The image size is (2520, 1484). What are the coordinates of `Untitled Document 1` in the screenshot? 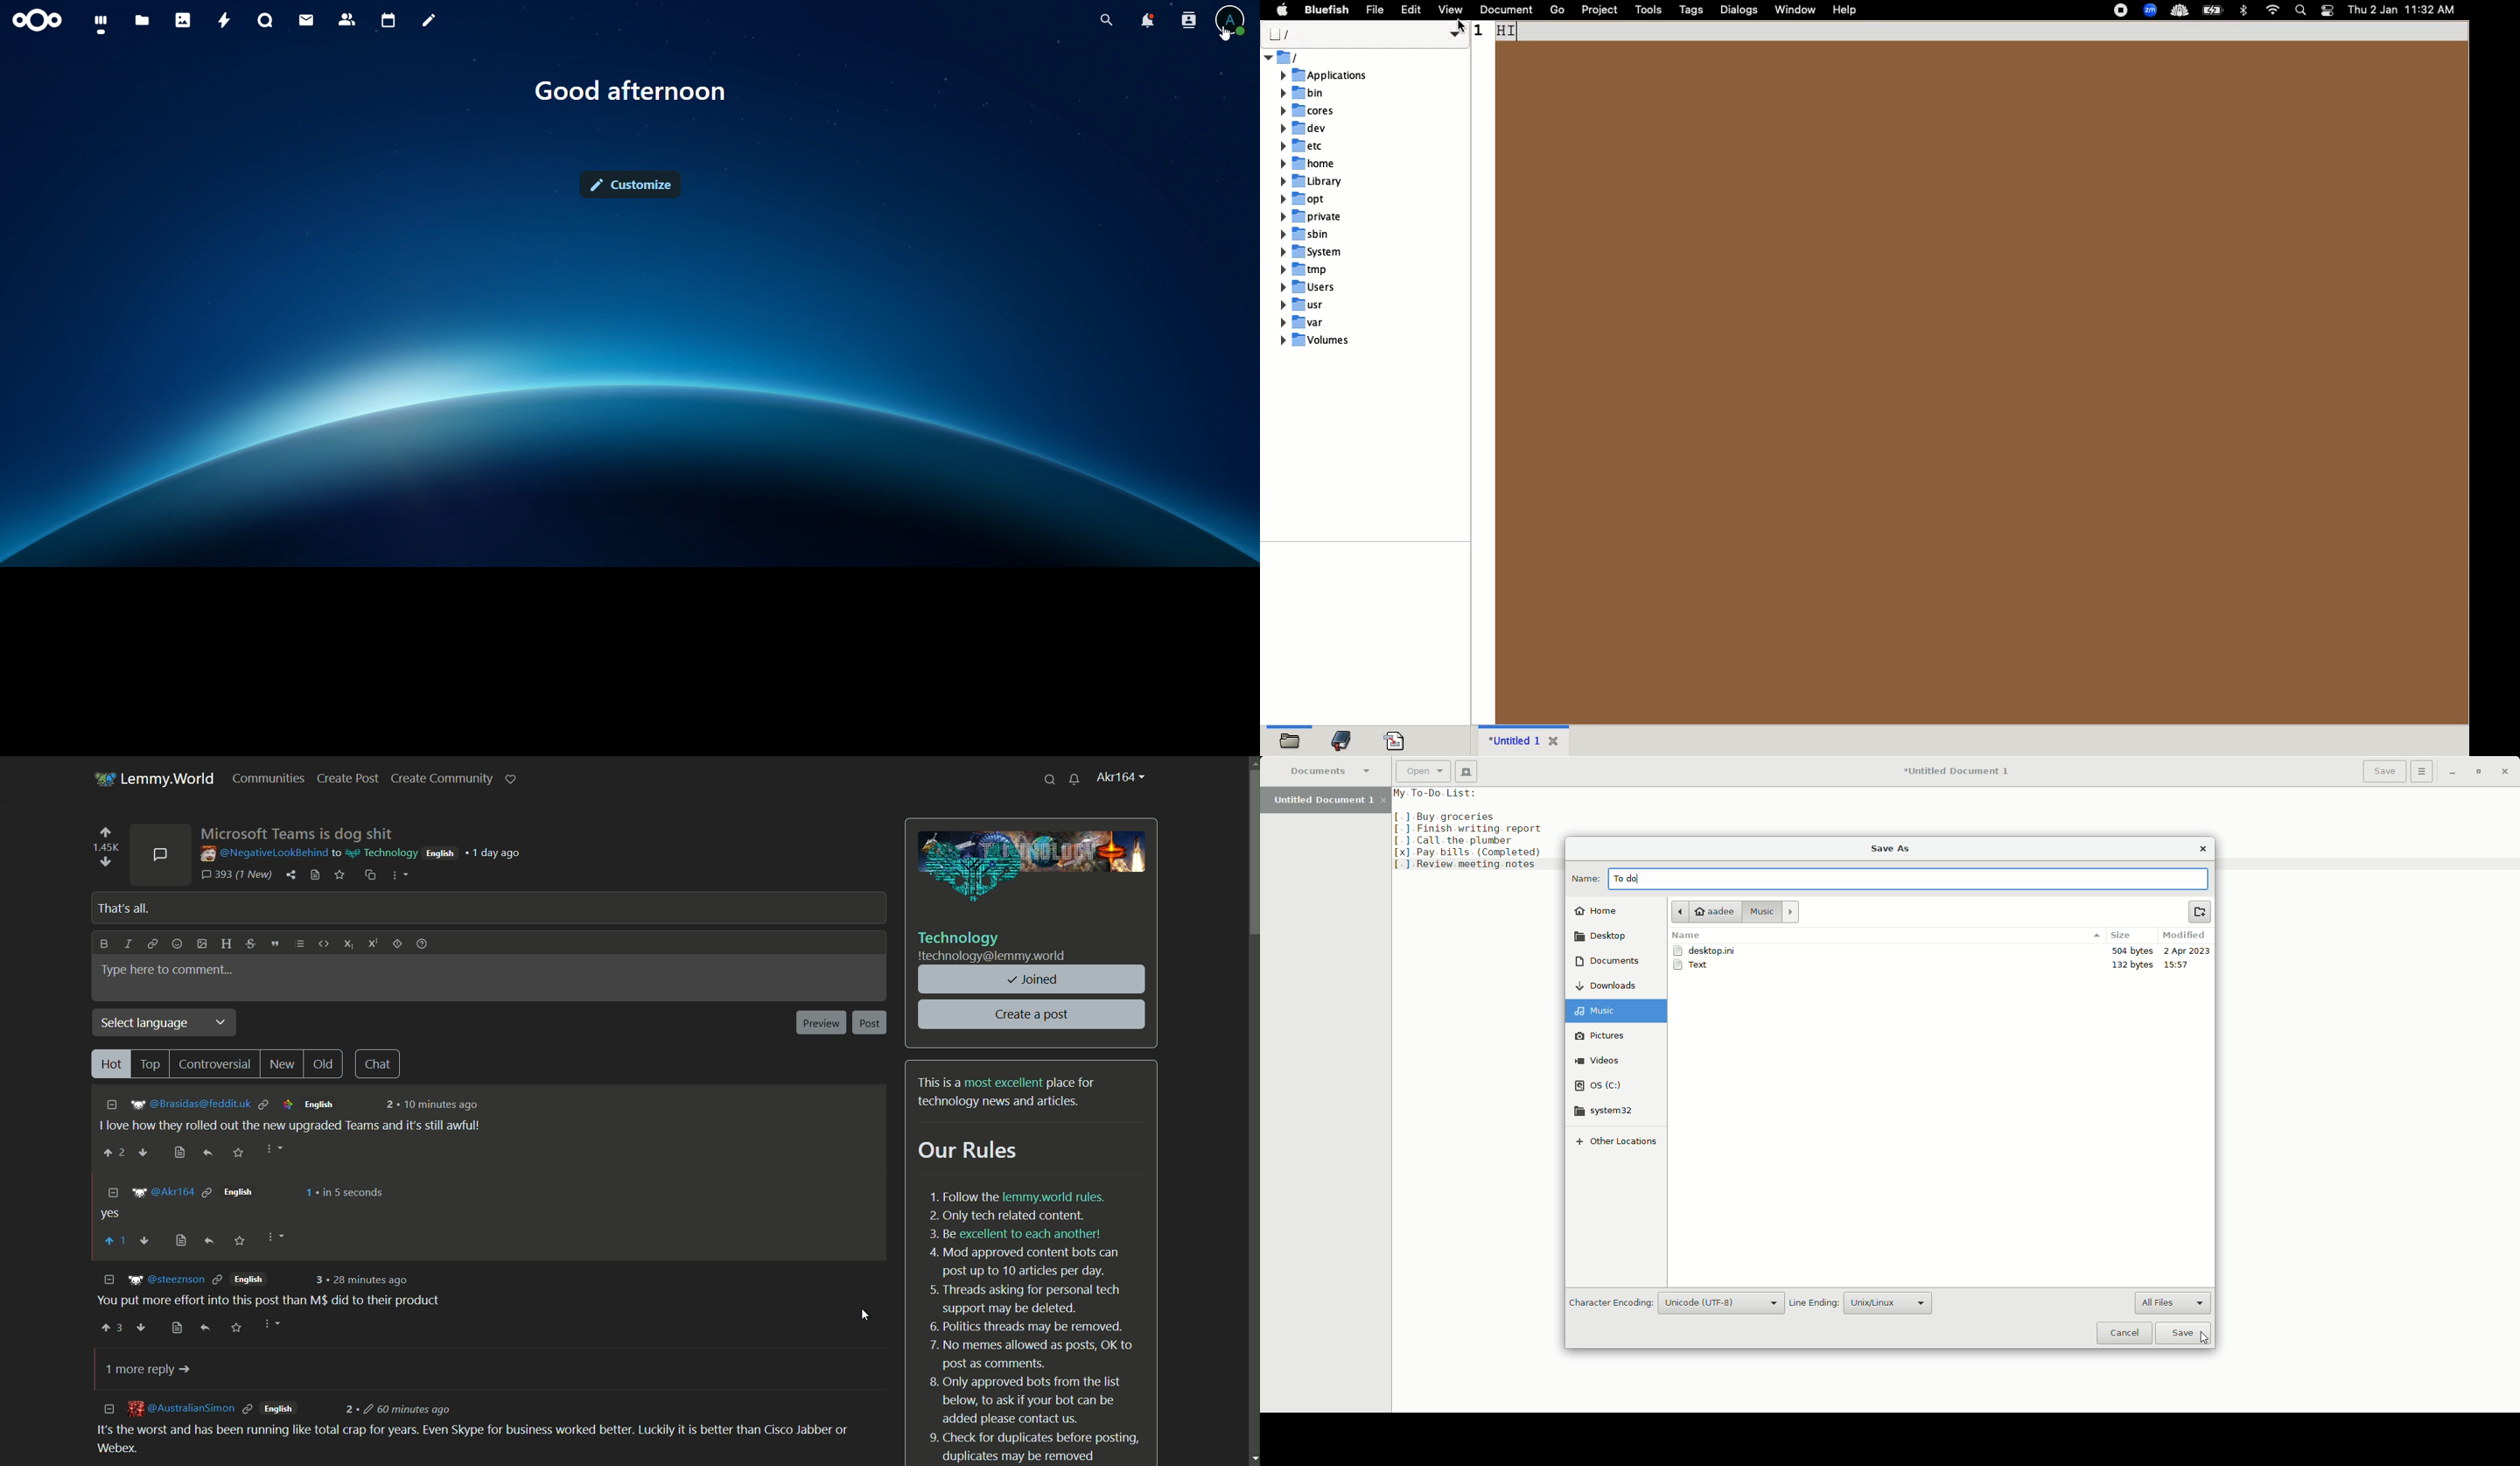 It's located at (1326, 801).